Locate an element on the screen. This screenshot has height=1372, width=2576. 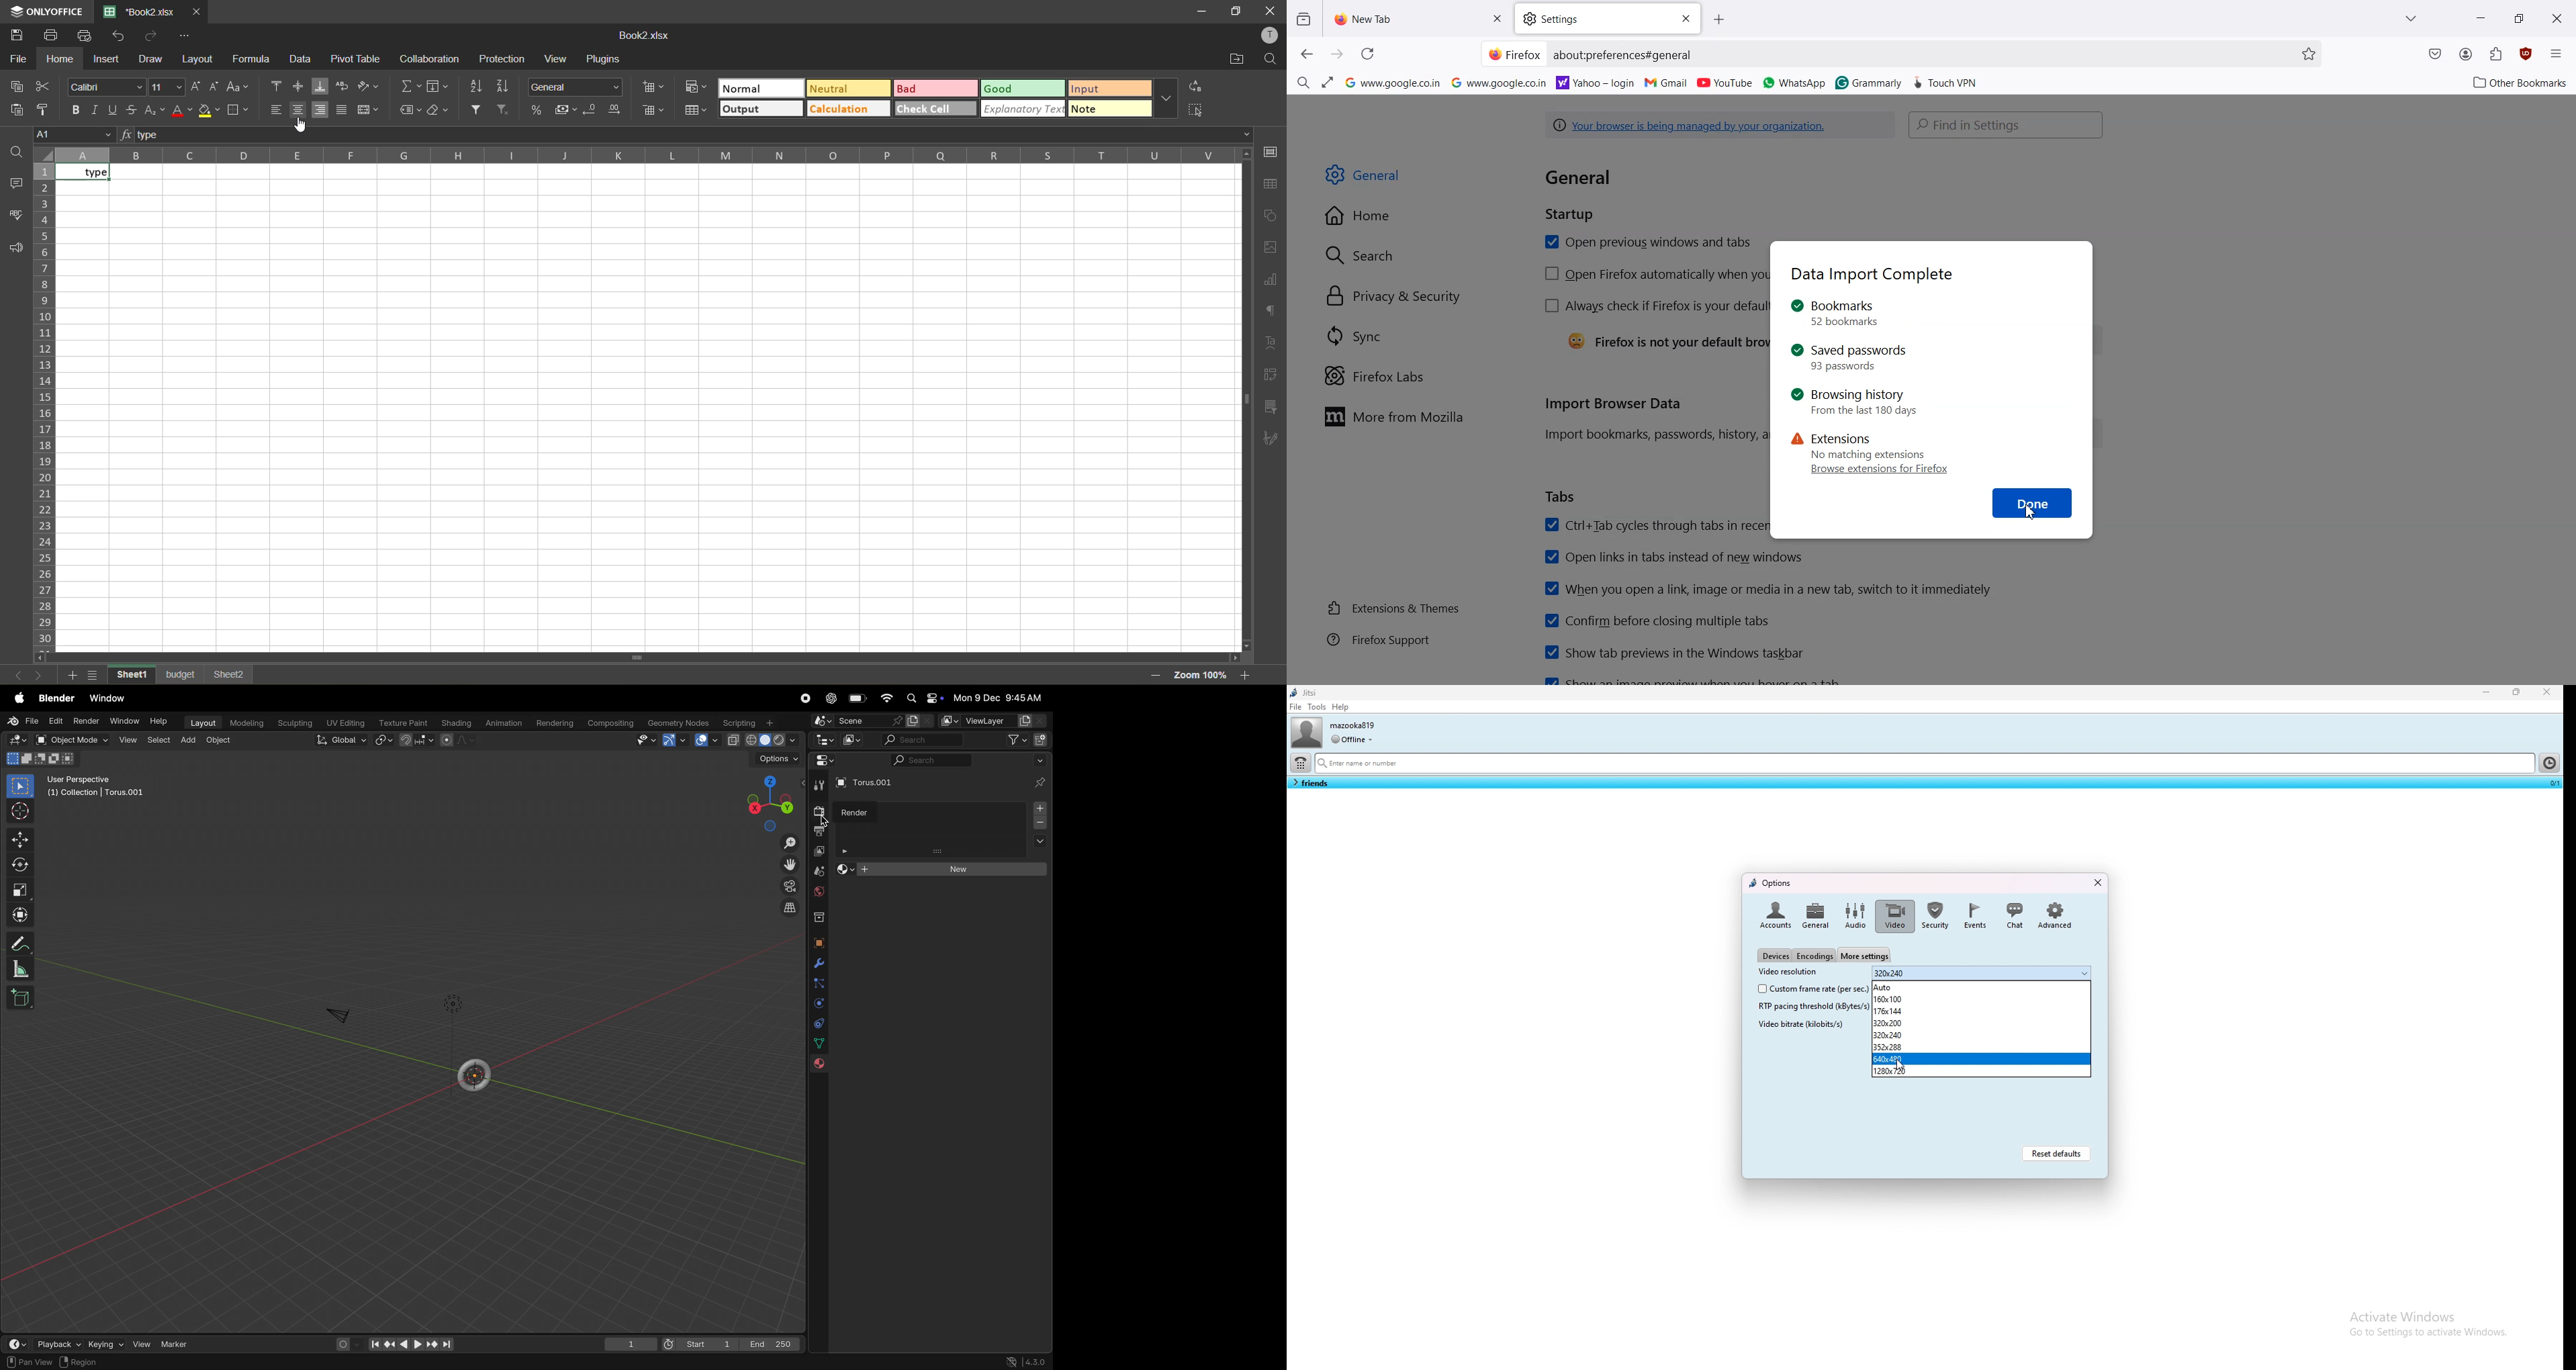
new is located at coordinates (942, 868).